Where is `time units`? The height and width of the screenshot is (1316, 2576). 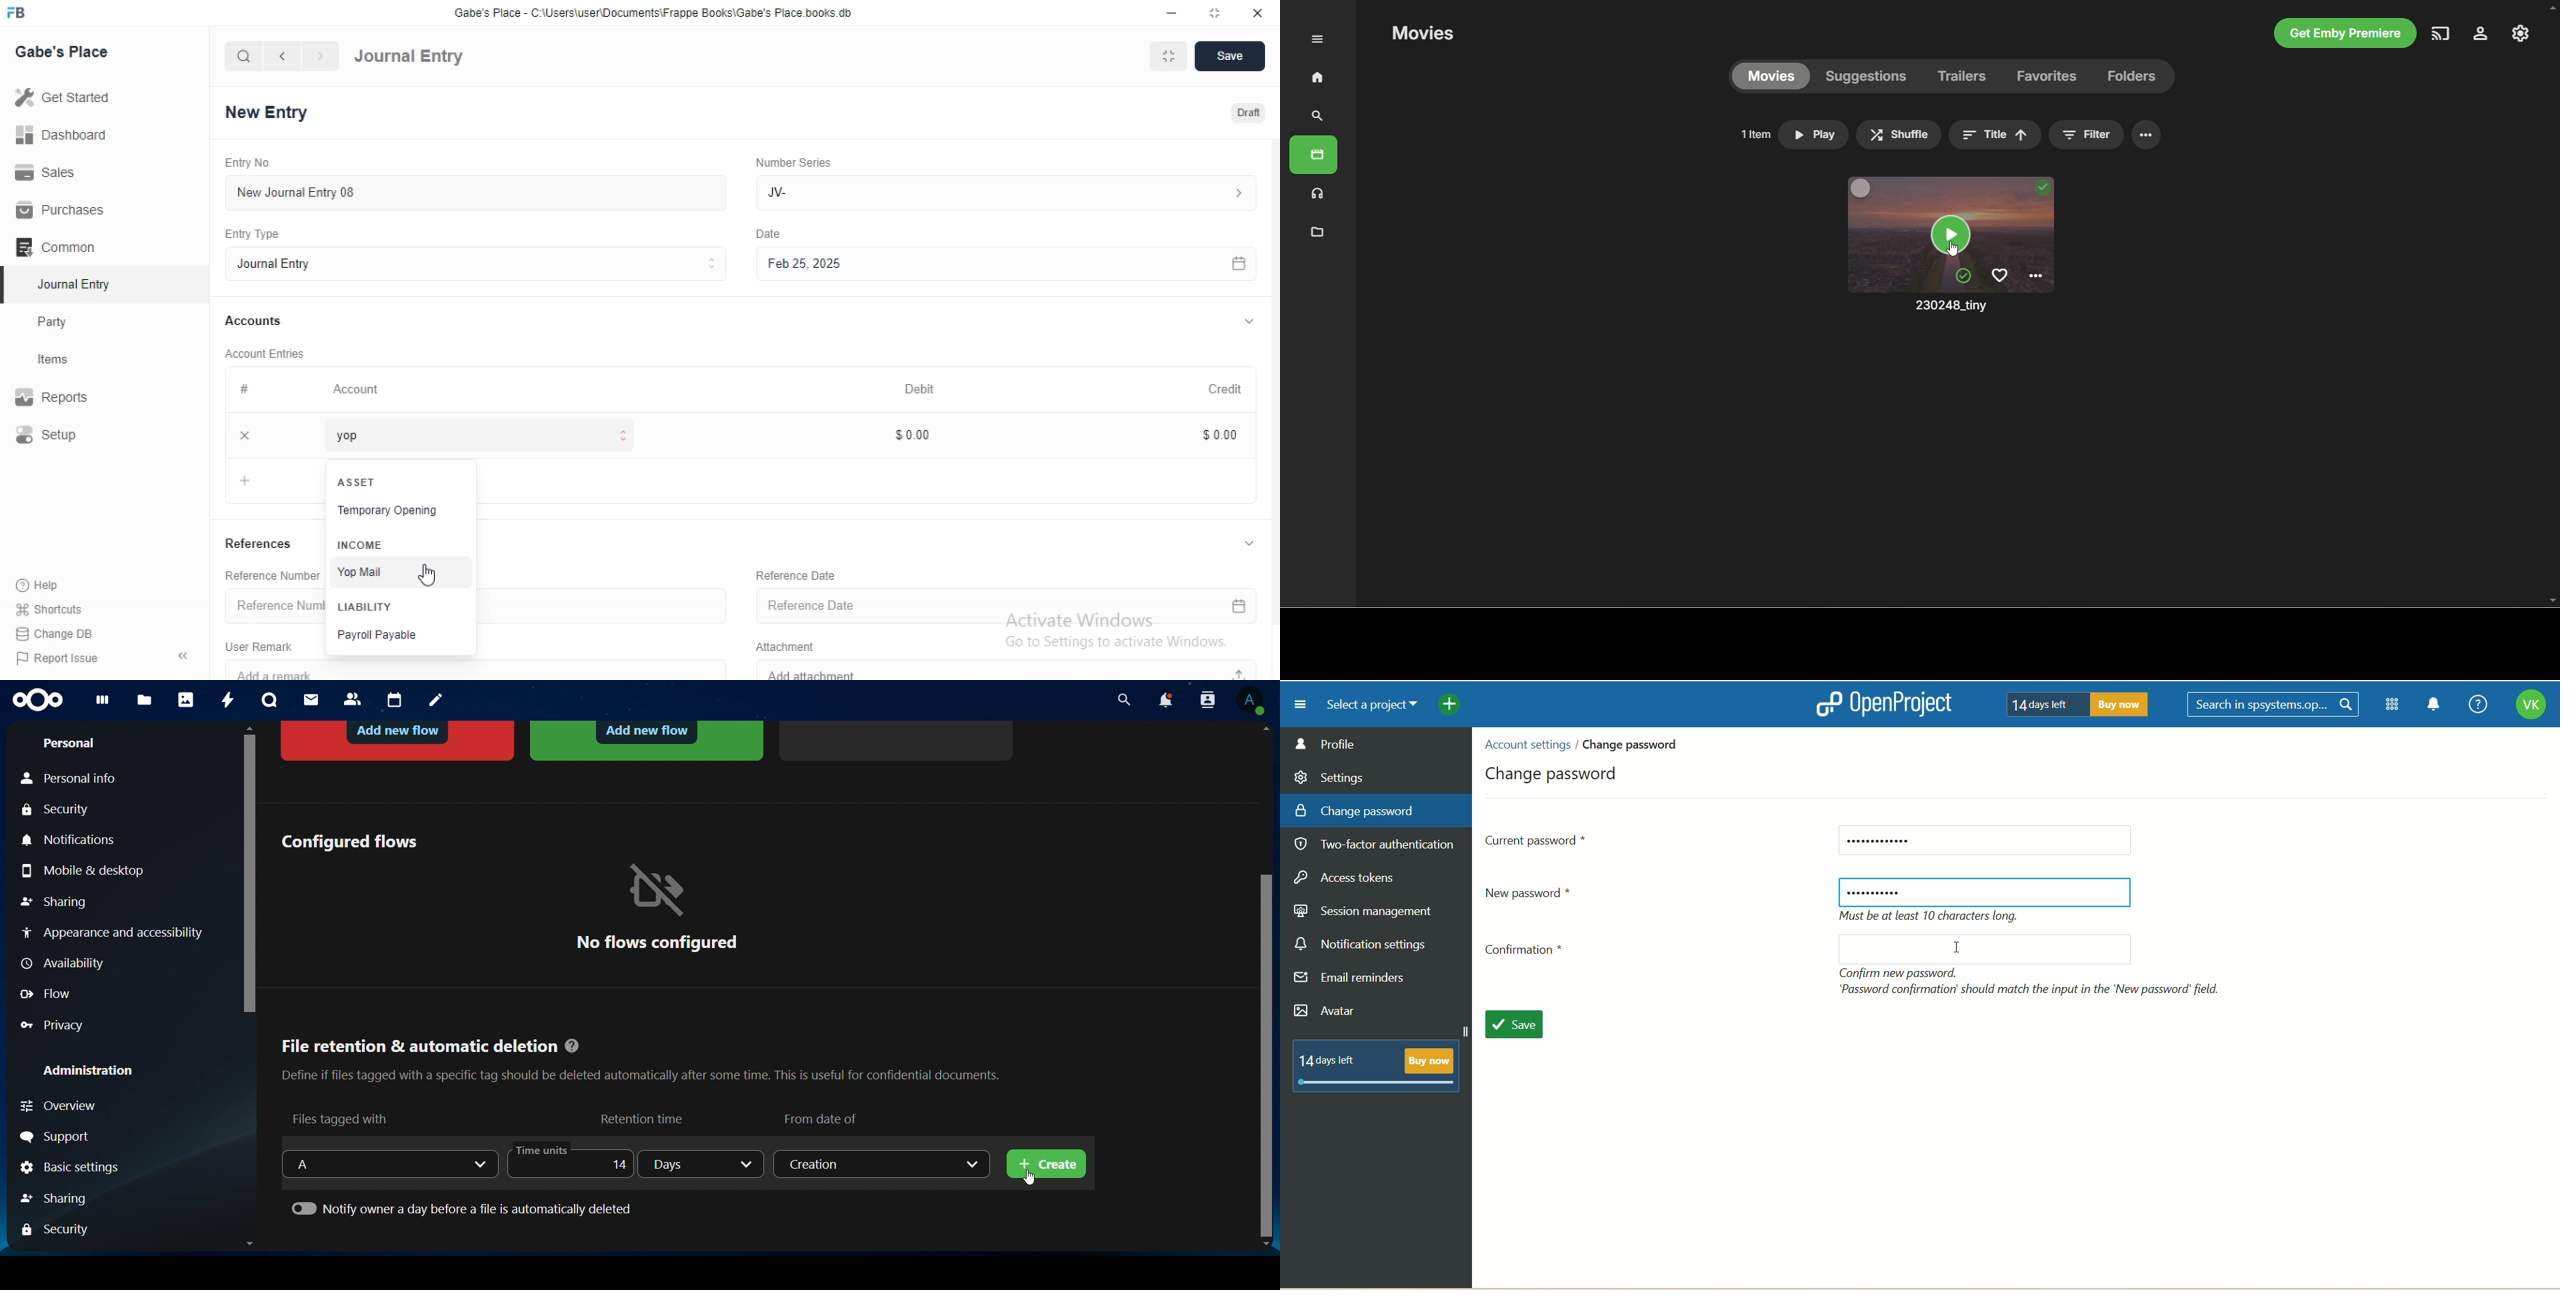
time units is located at coordinates (567, 1162).